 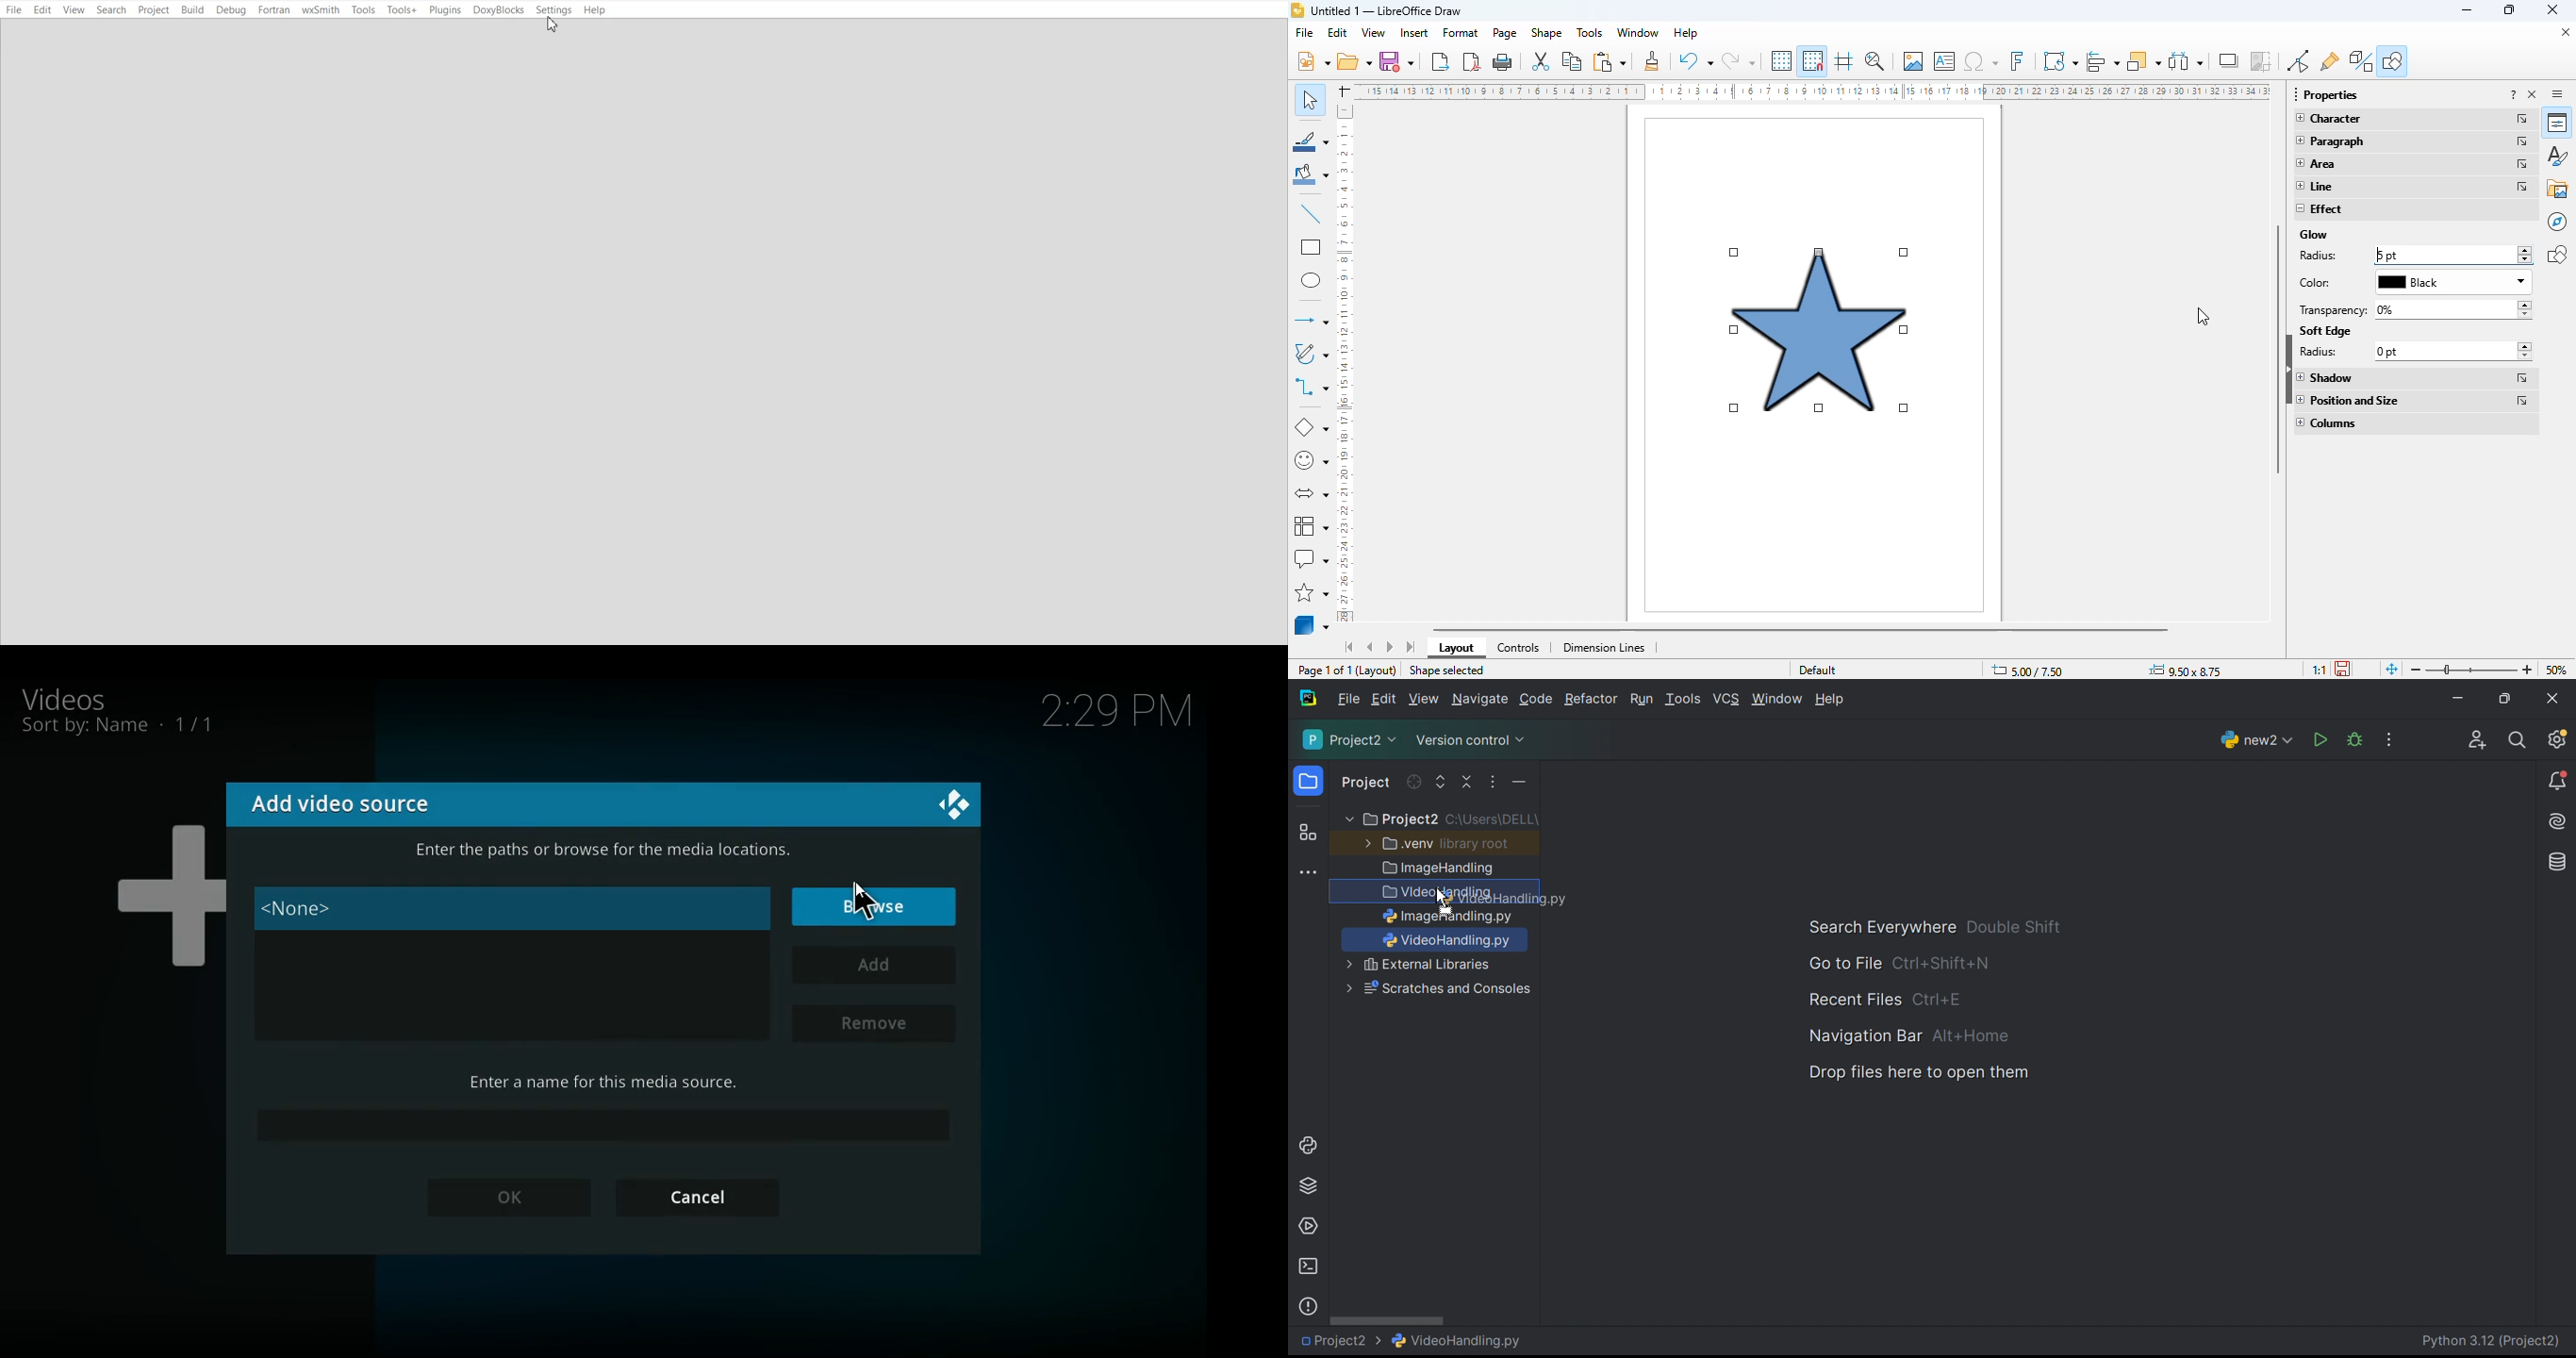 I want to click on Plugins, so click(x=445, y=10).